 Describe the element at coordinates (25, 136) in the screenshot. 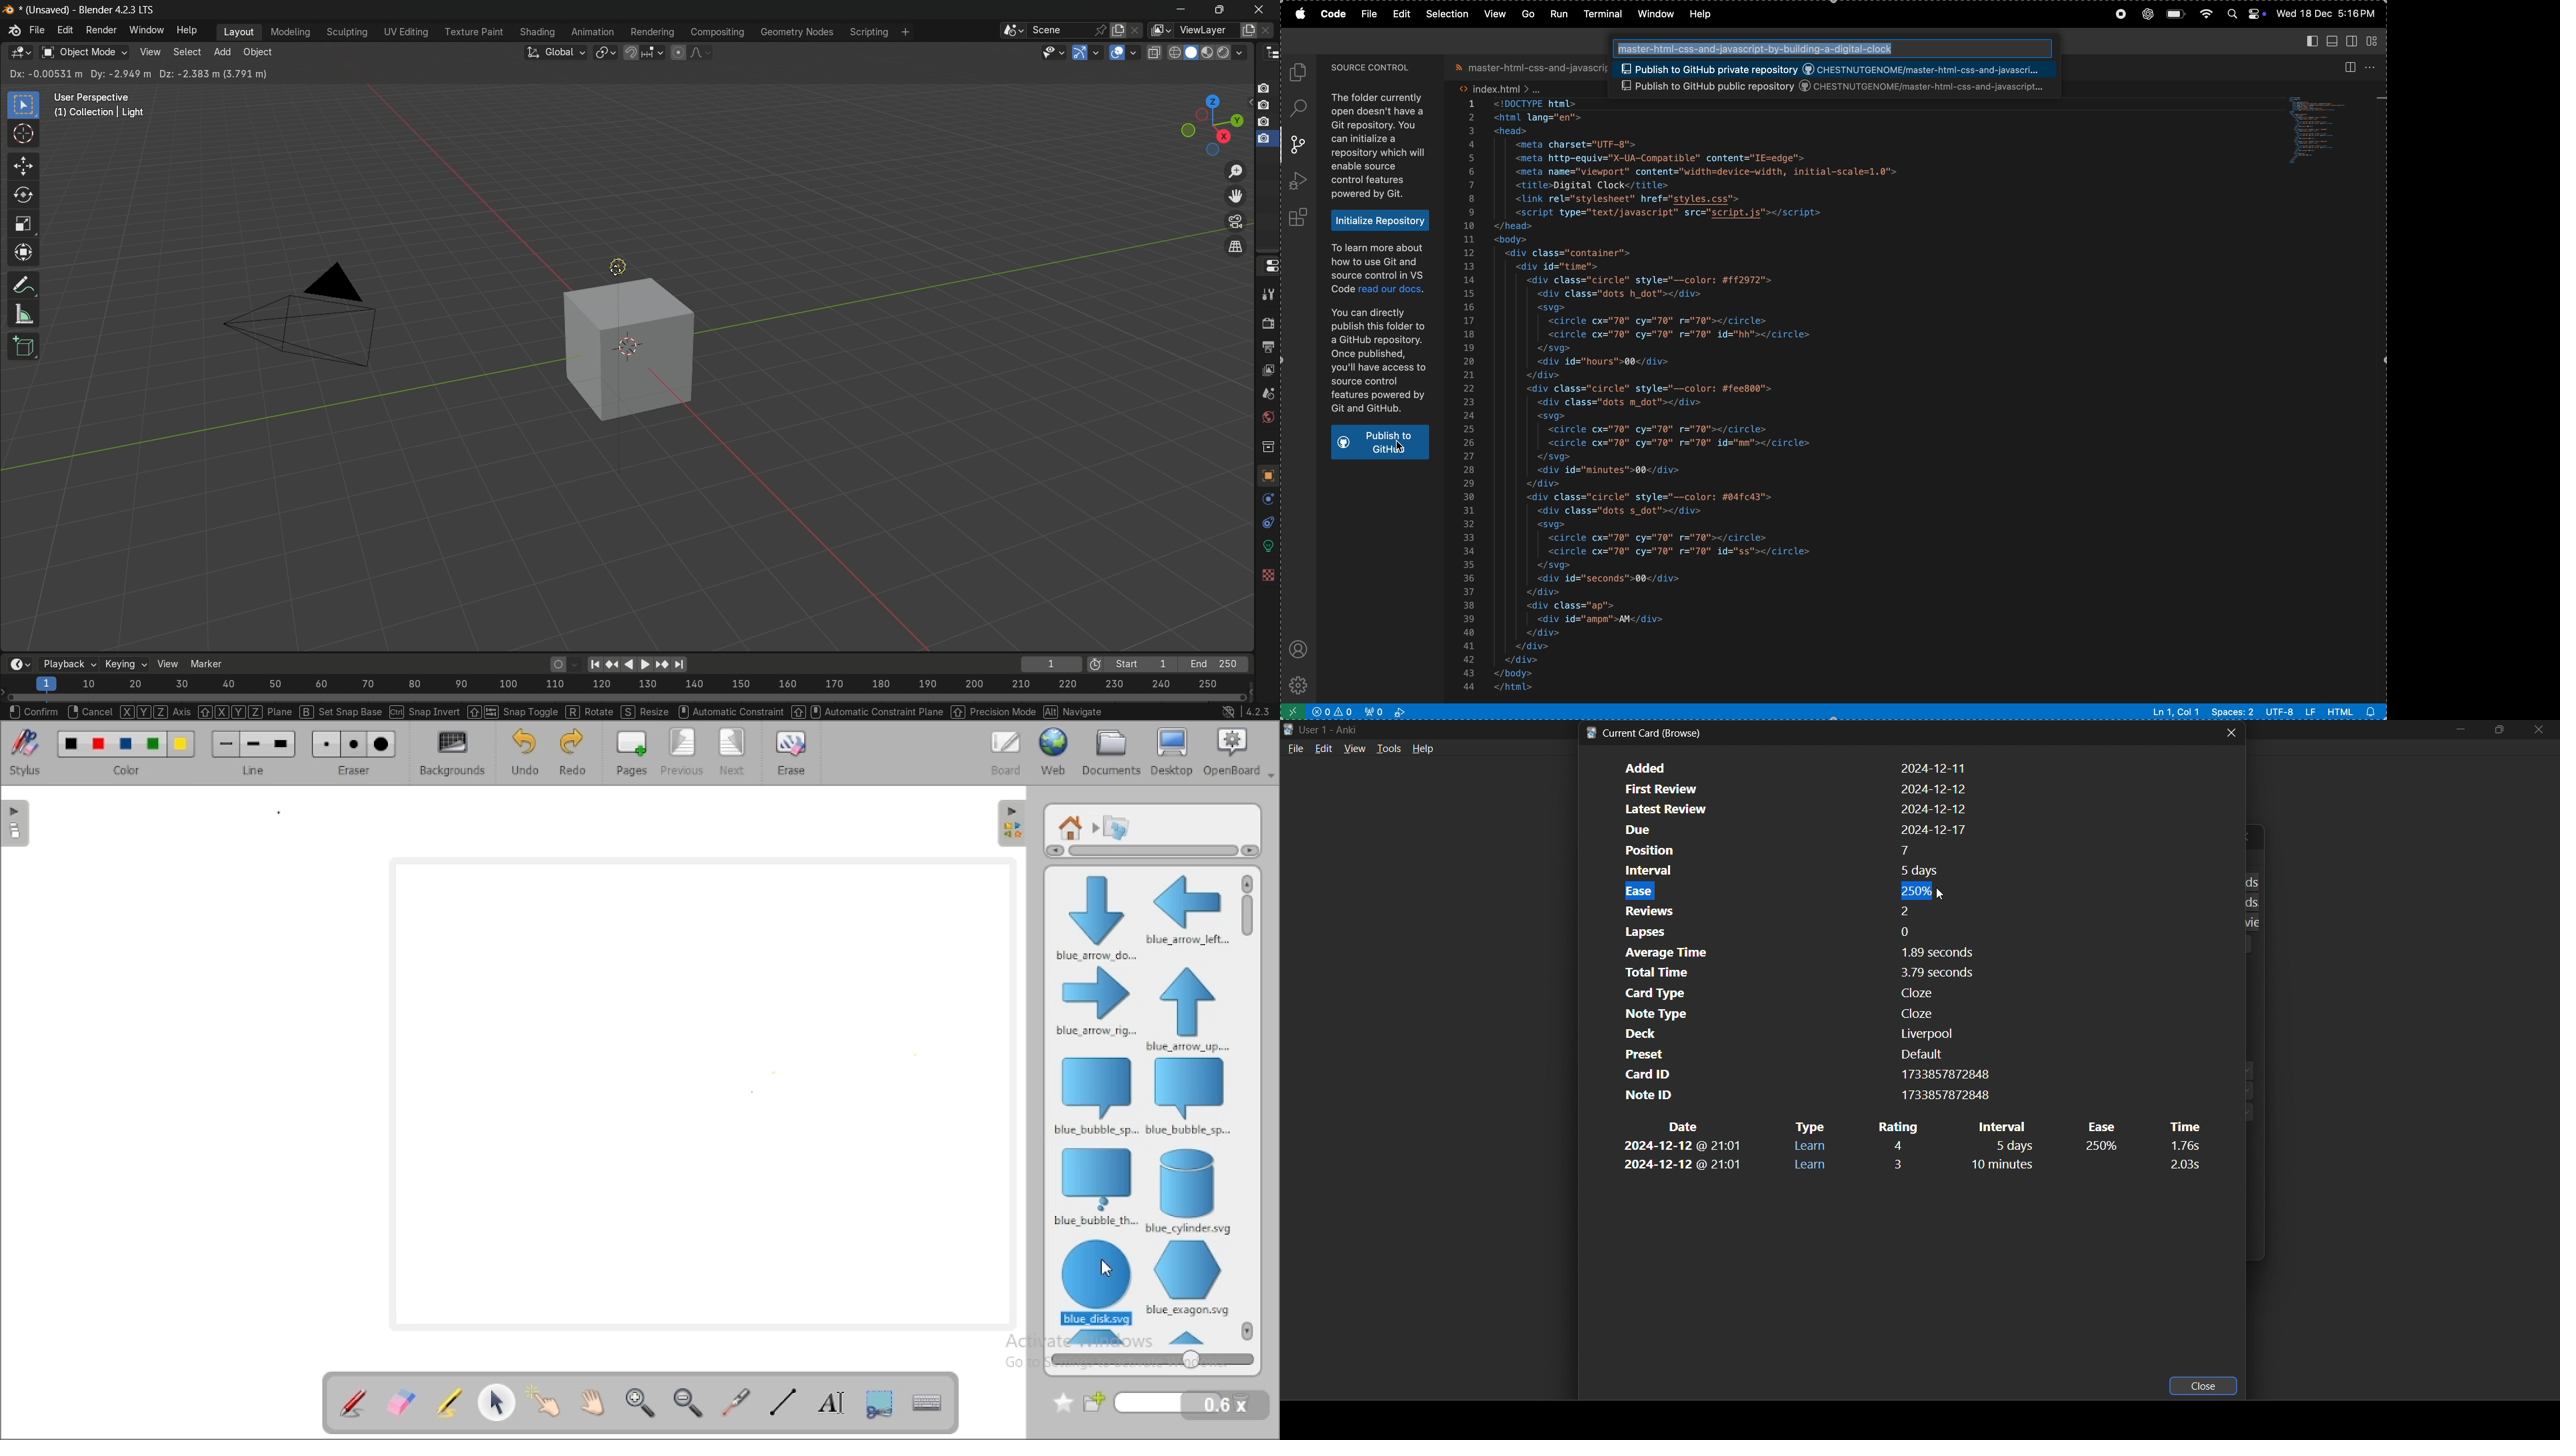

I see `cursor` at that location.